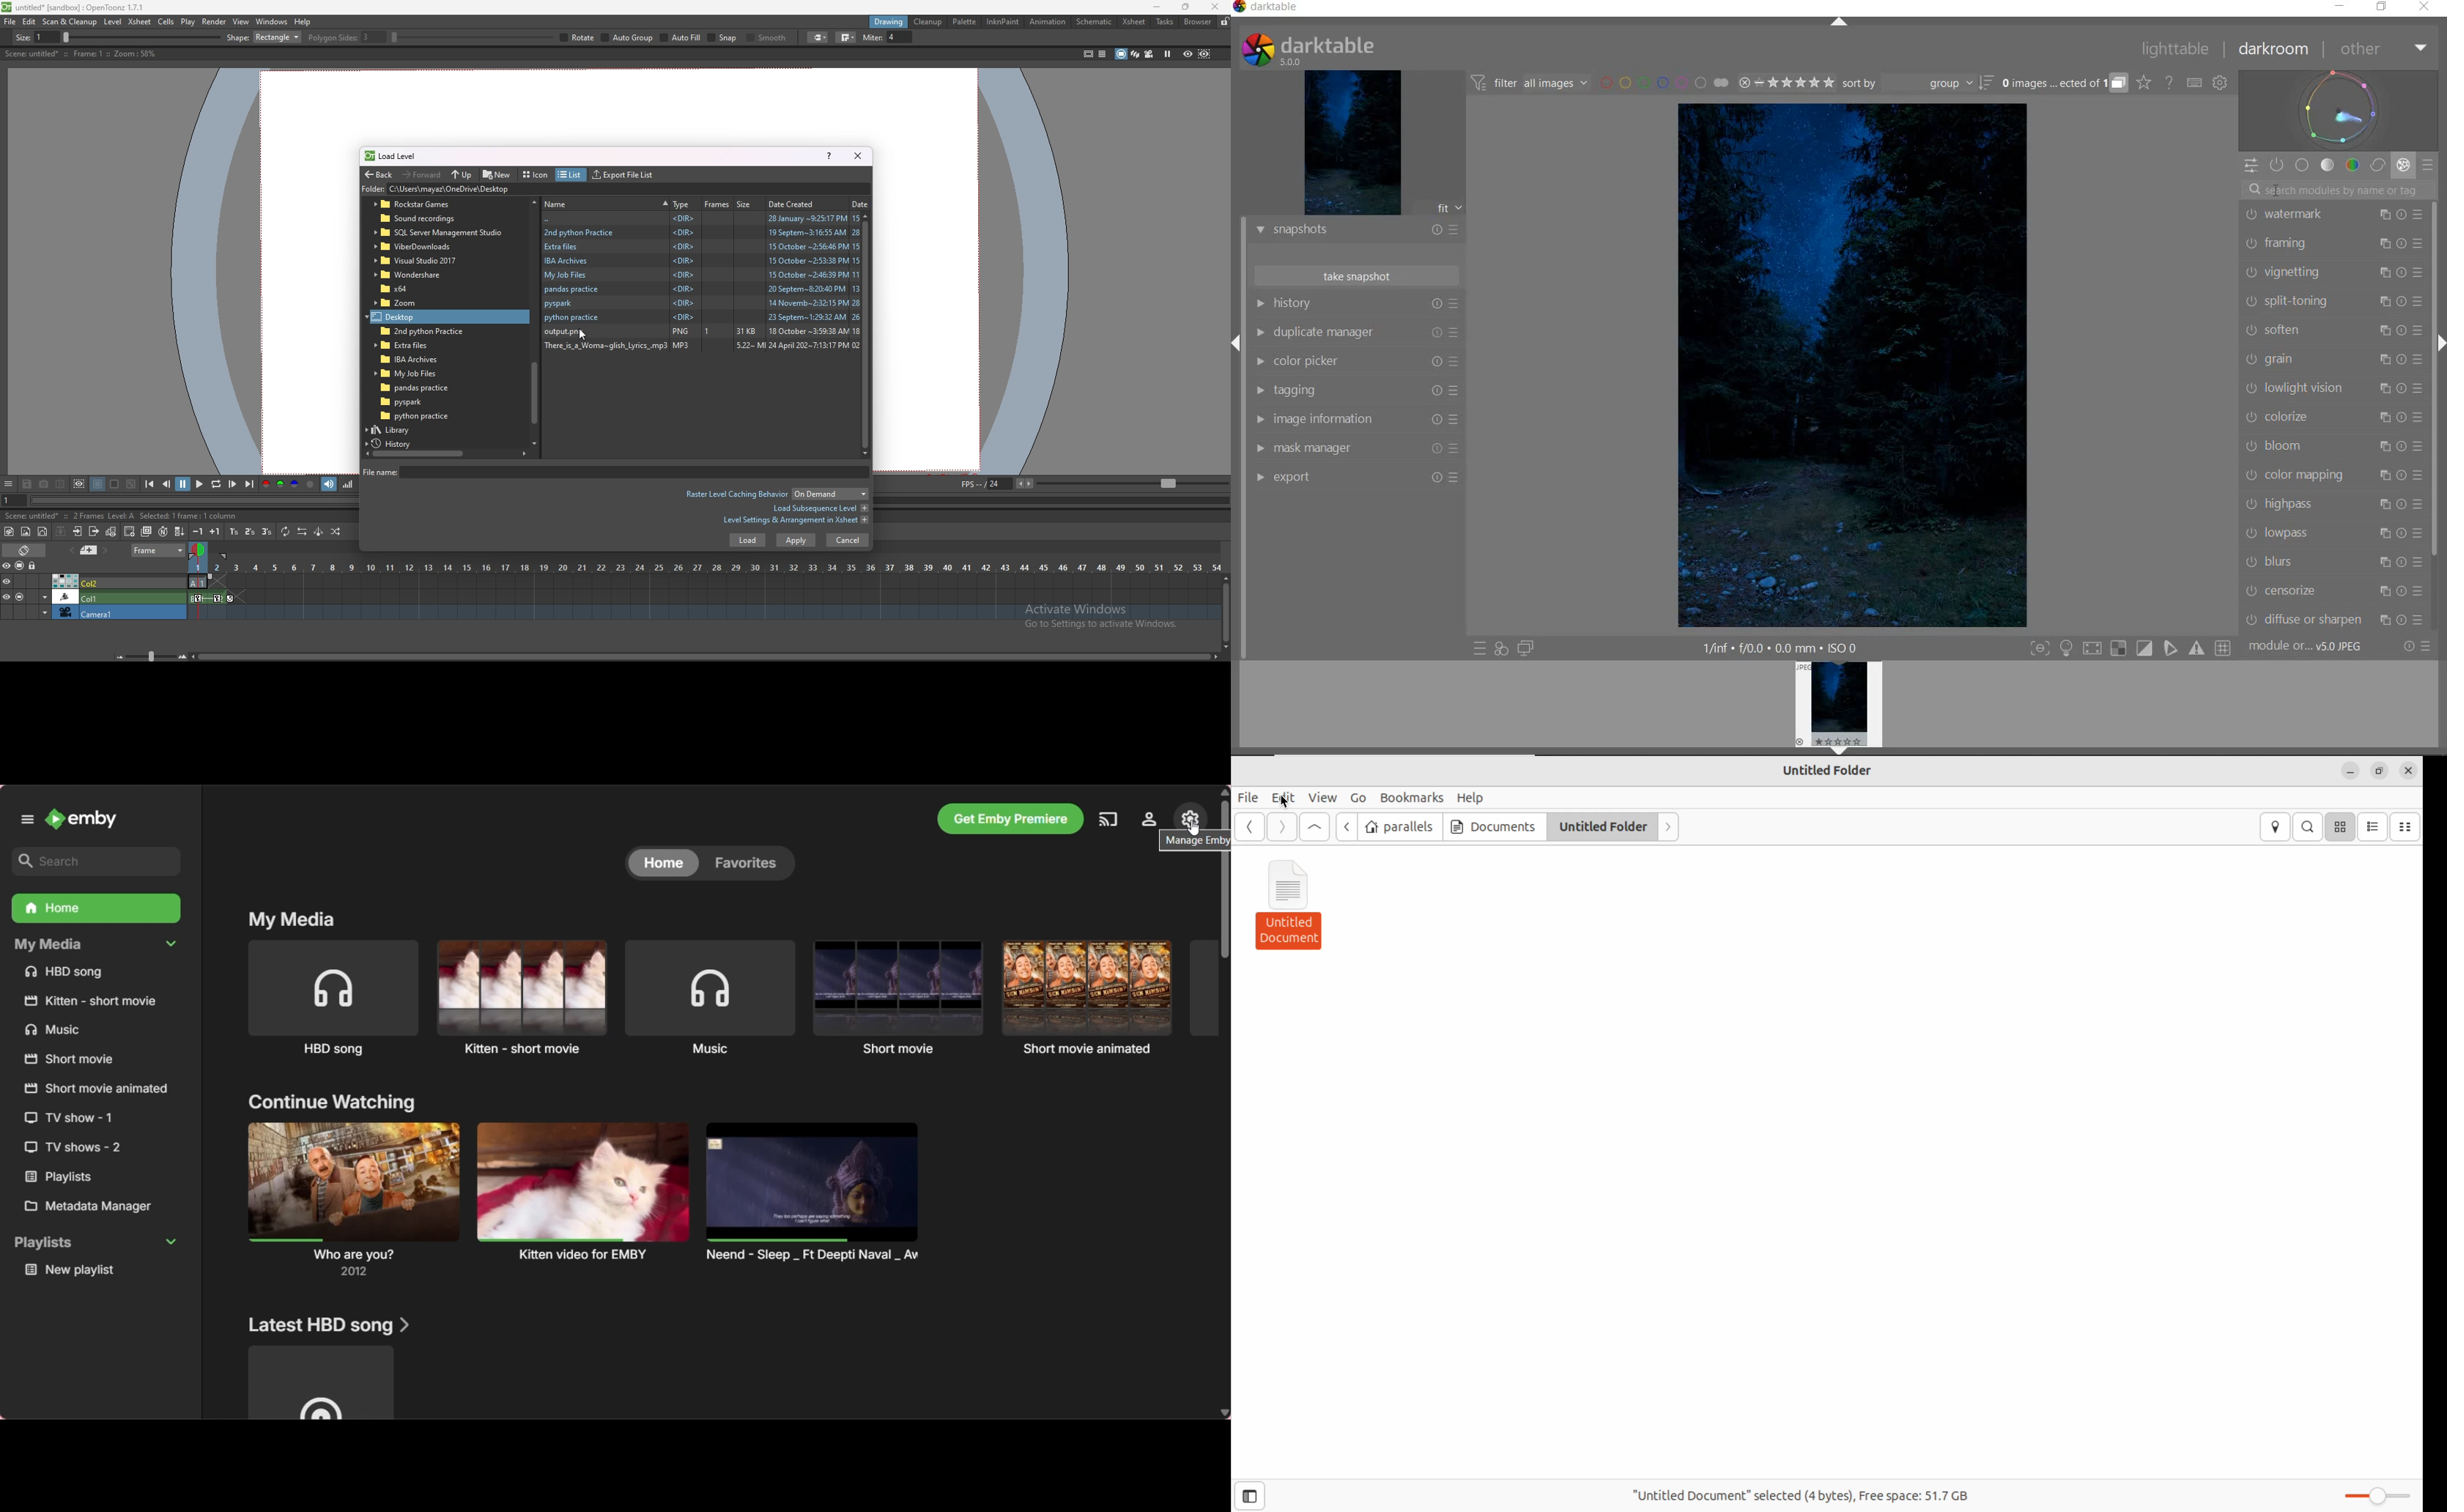  I want to click on alpha channel, so click(310, 485).